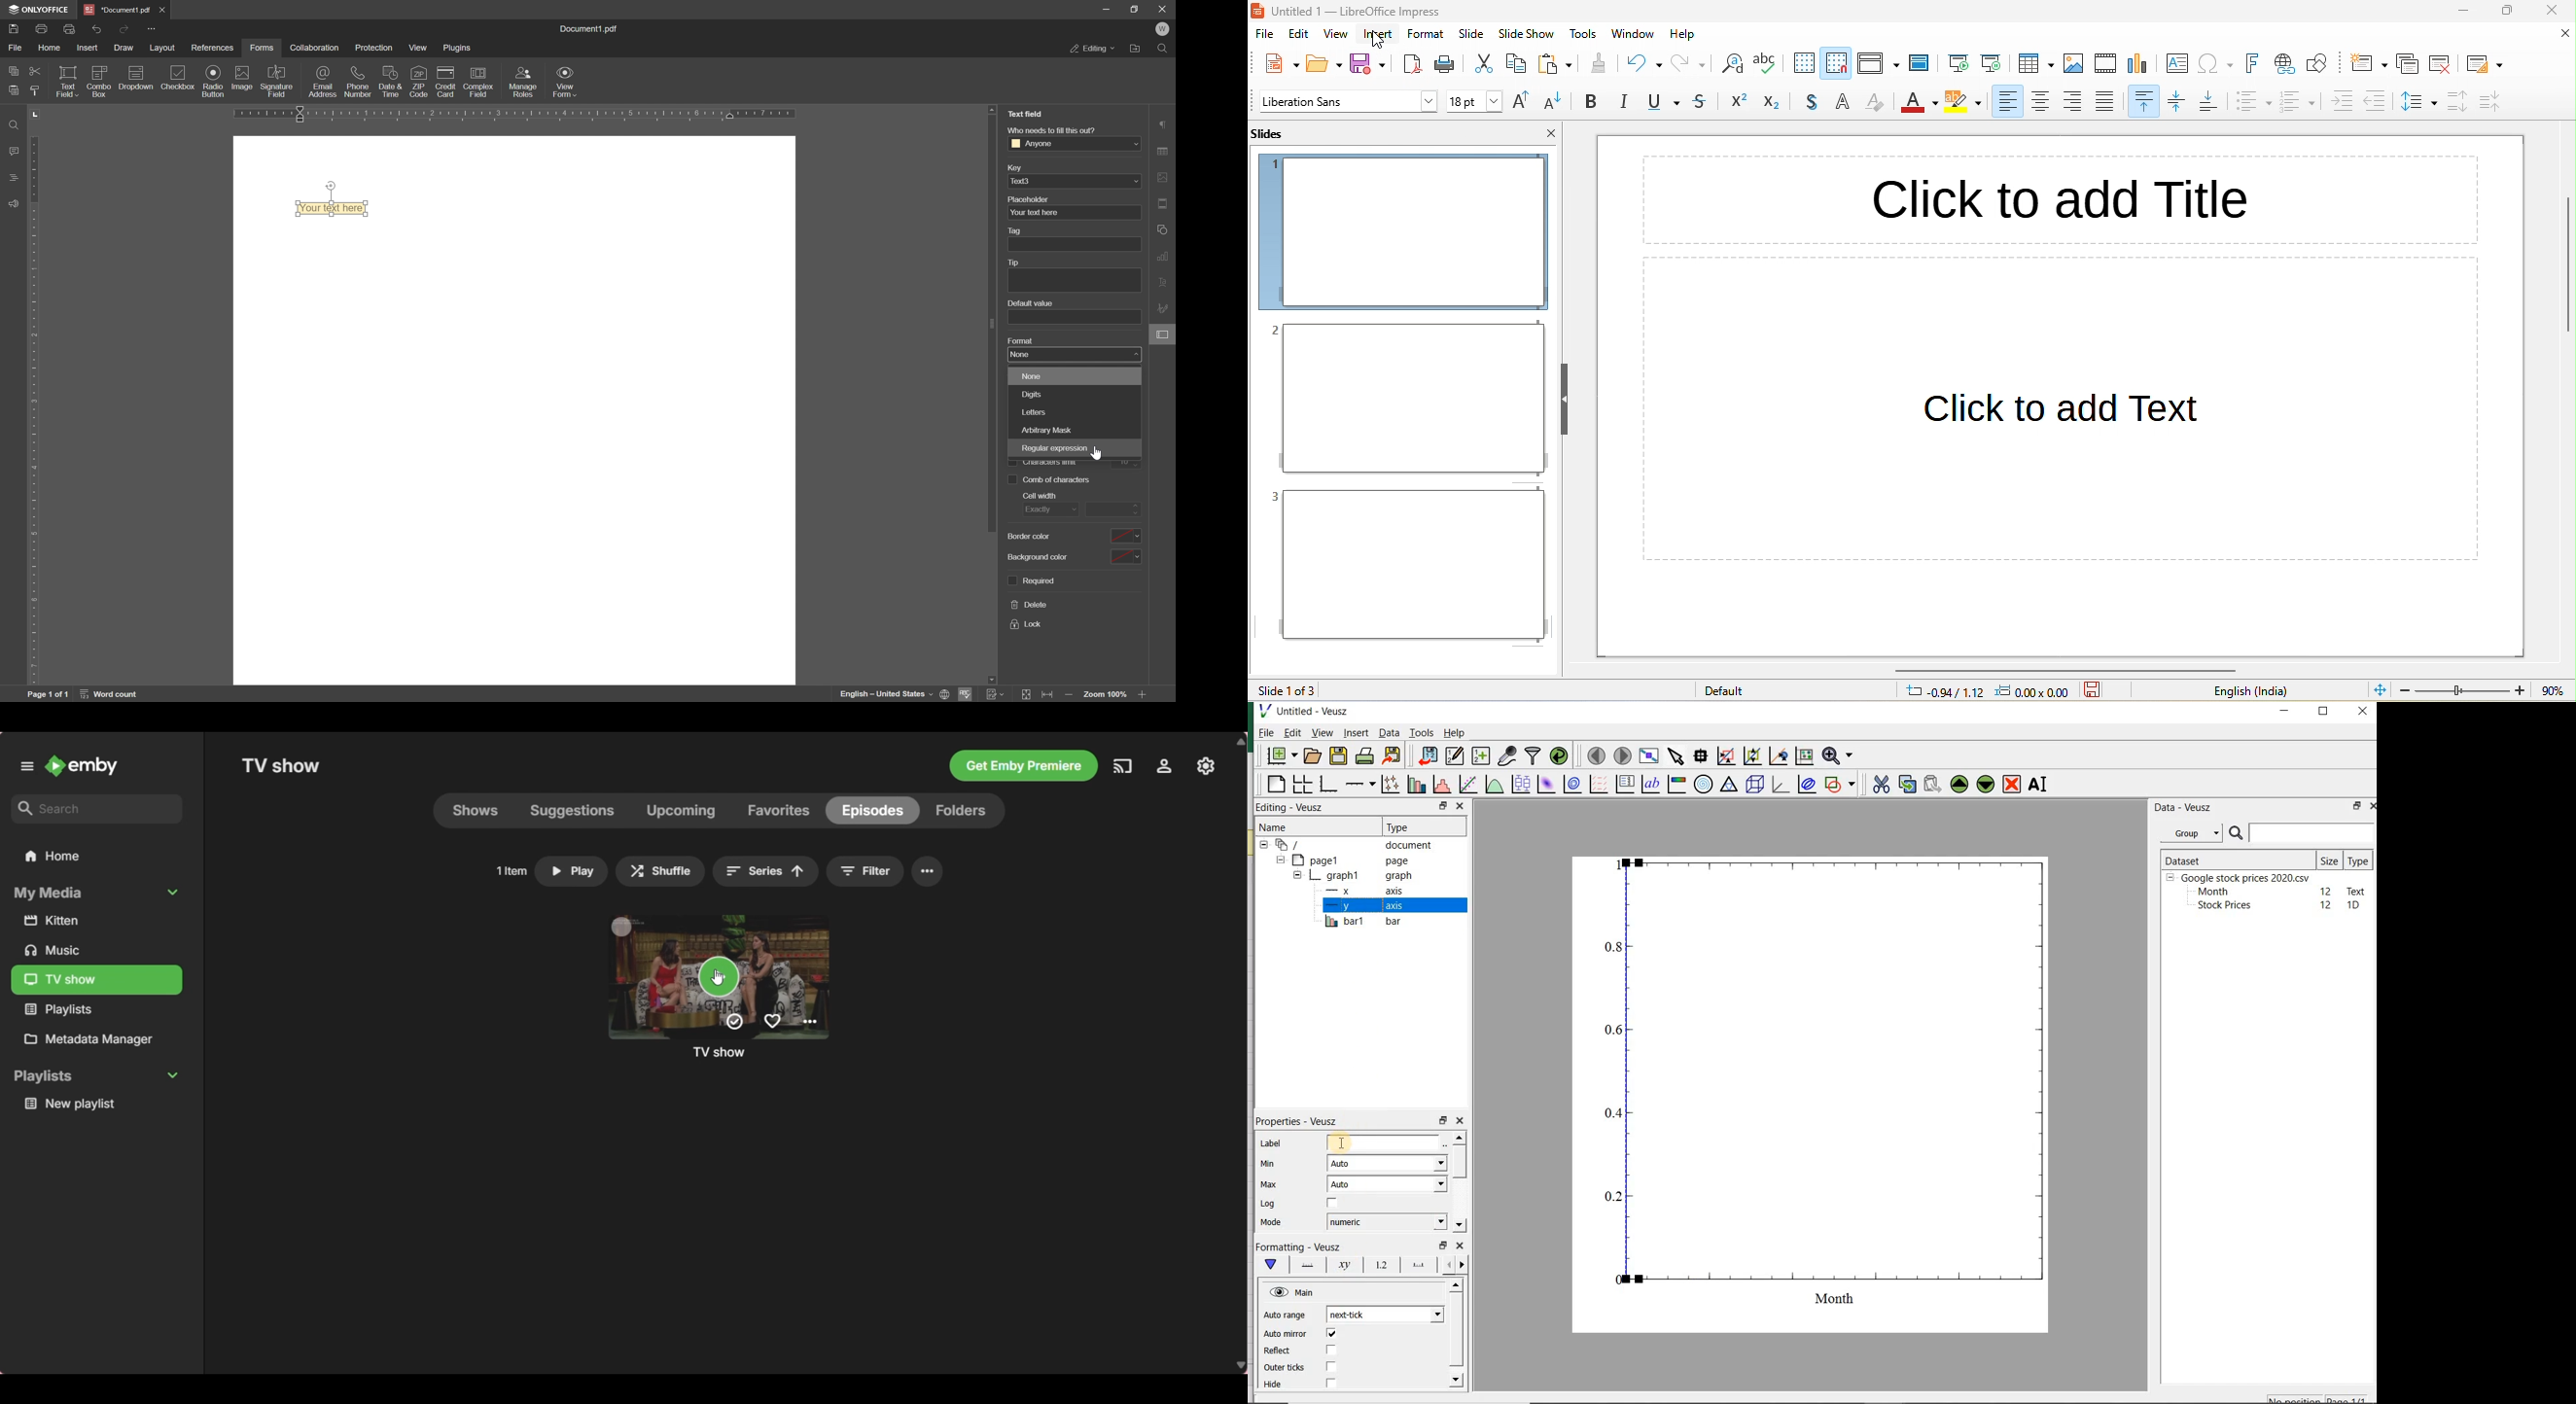 This screenshot has height=1428, width=2576. Describe the element at coordinates (1524, 103) in the screenshot. I see `increase font size` at that location.